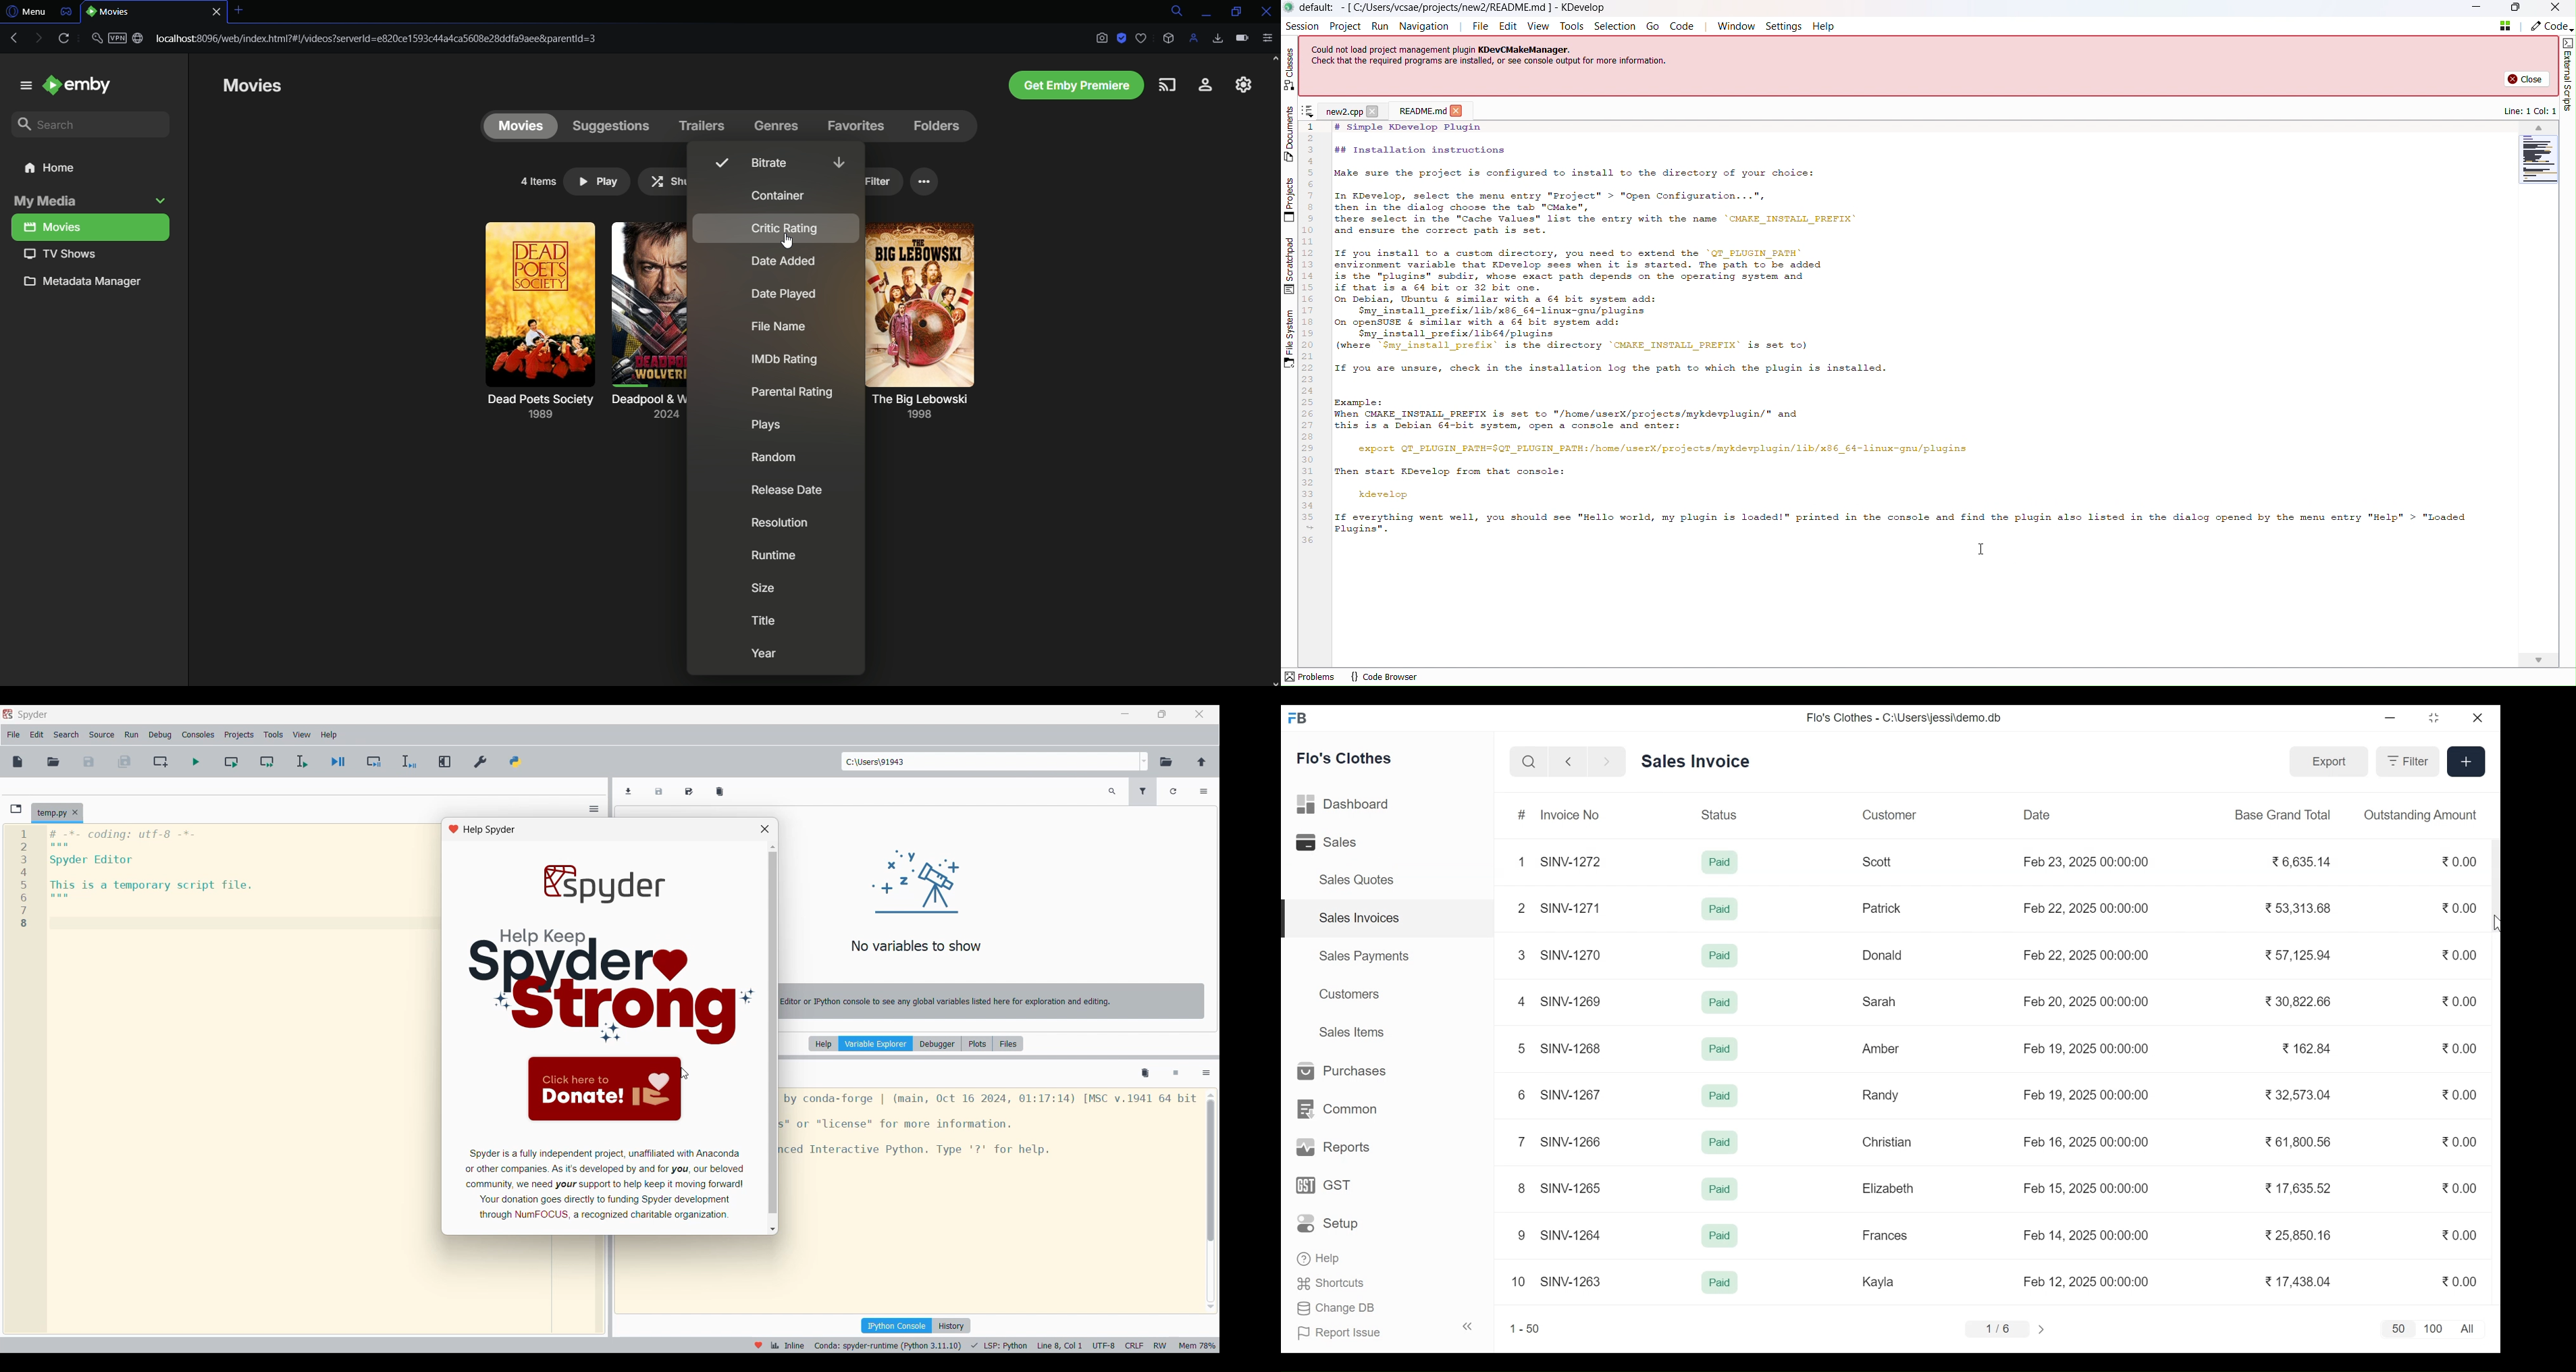  Describe the element at coordinates (999, 1345) in the screenshot. I see `programming language` at that location.